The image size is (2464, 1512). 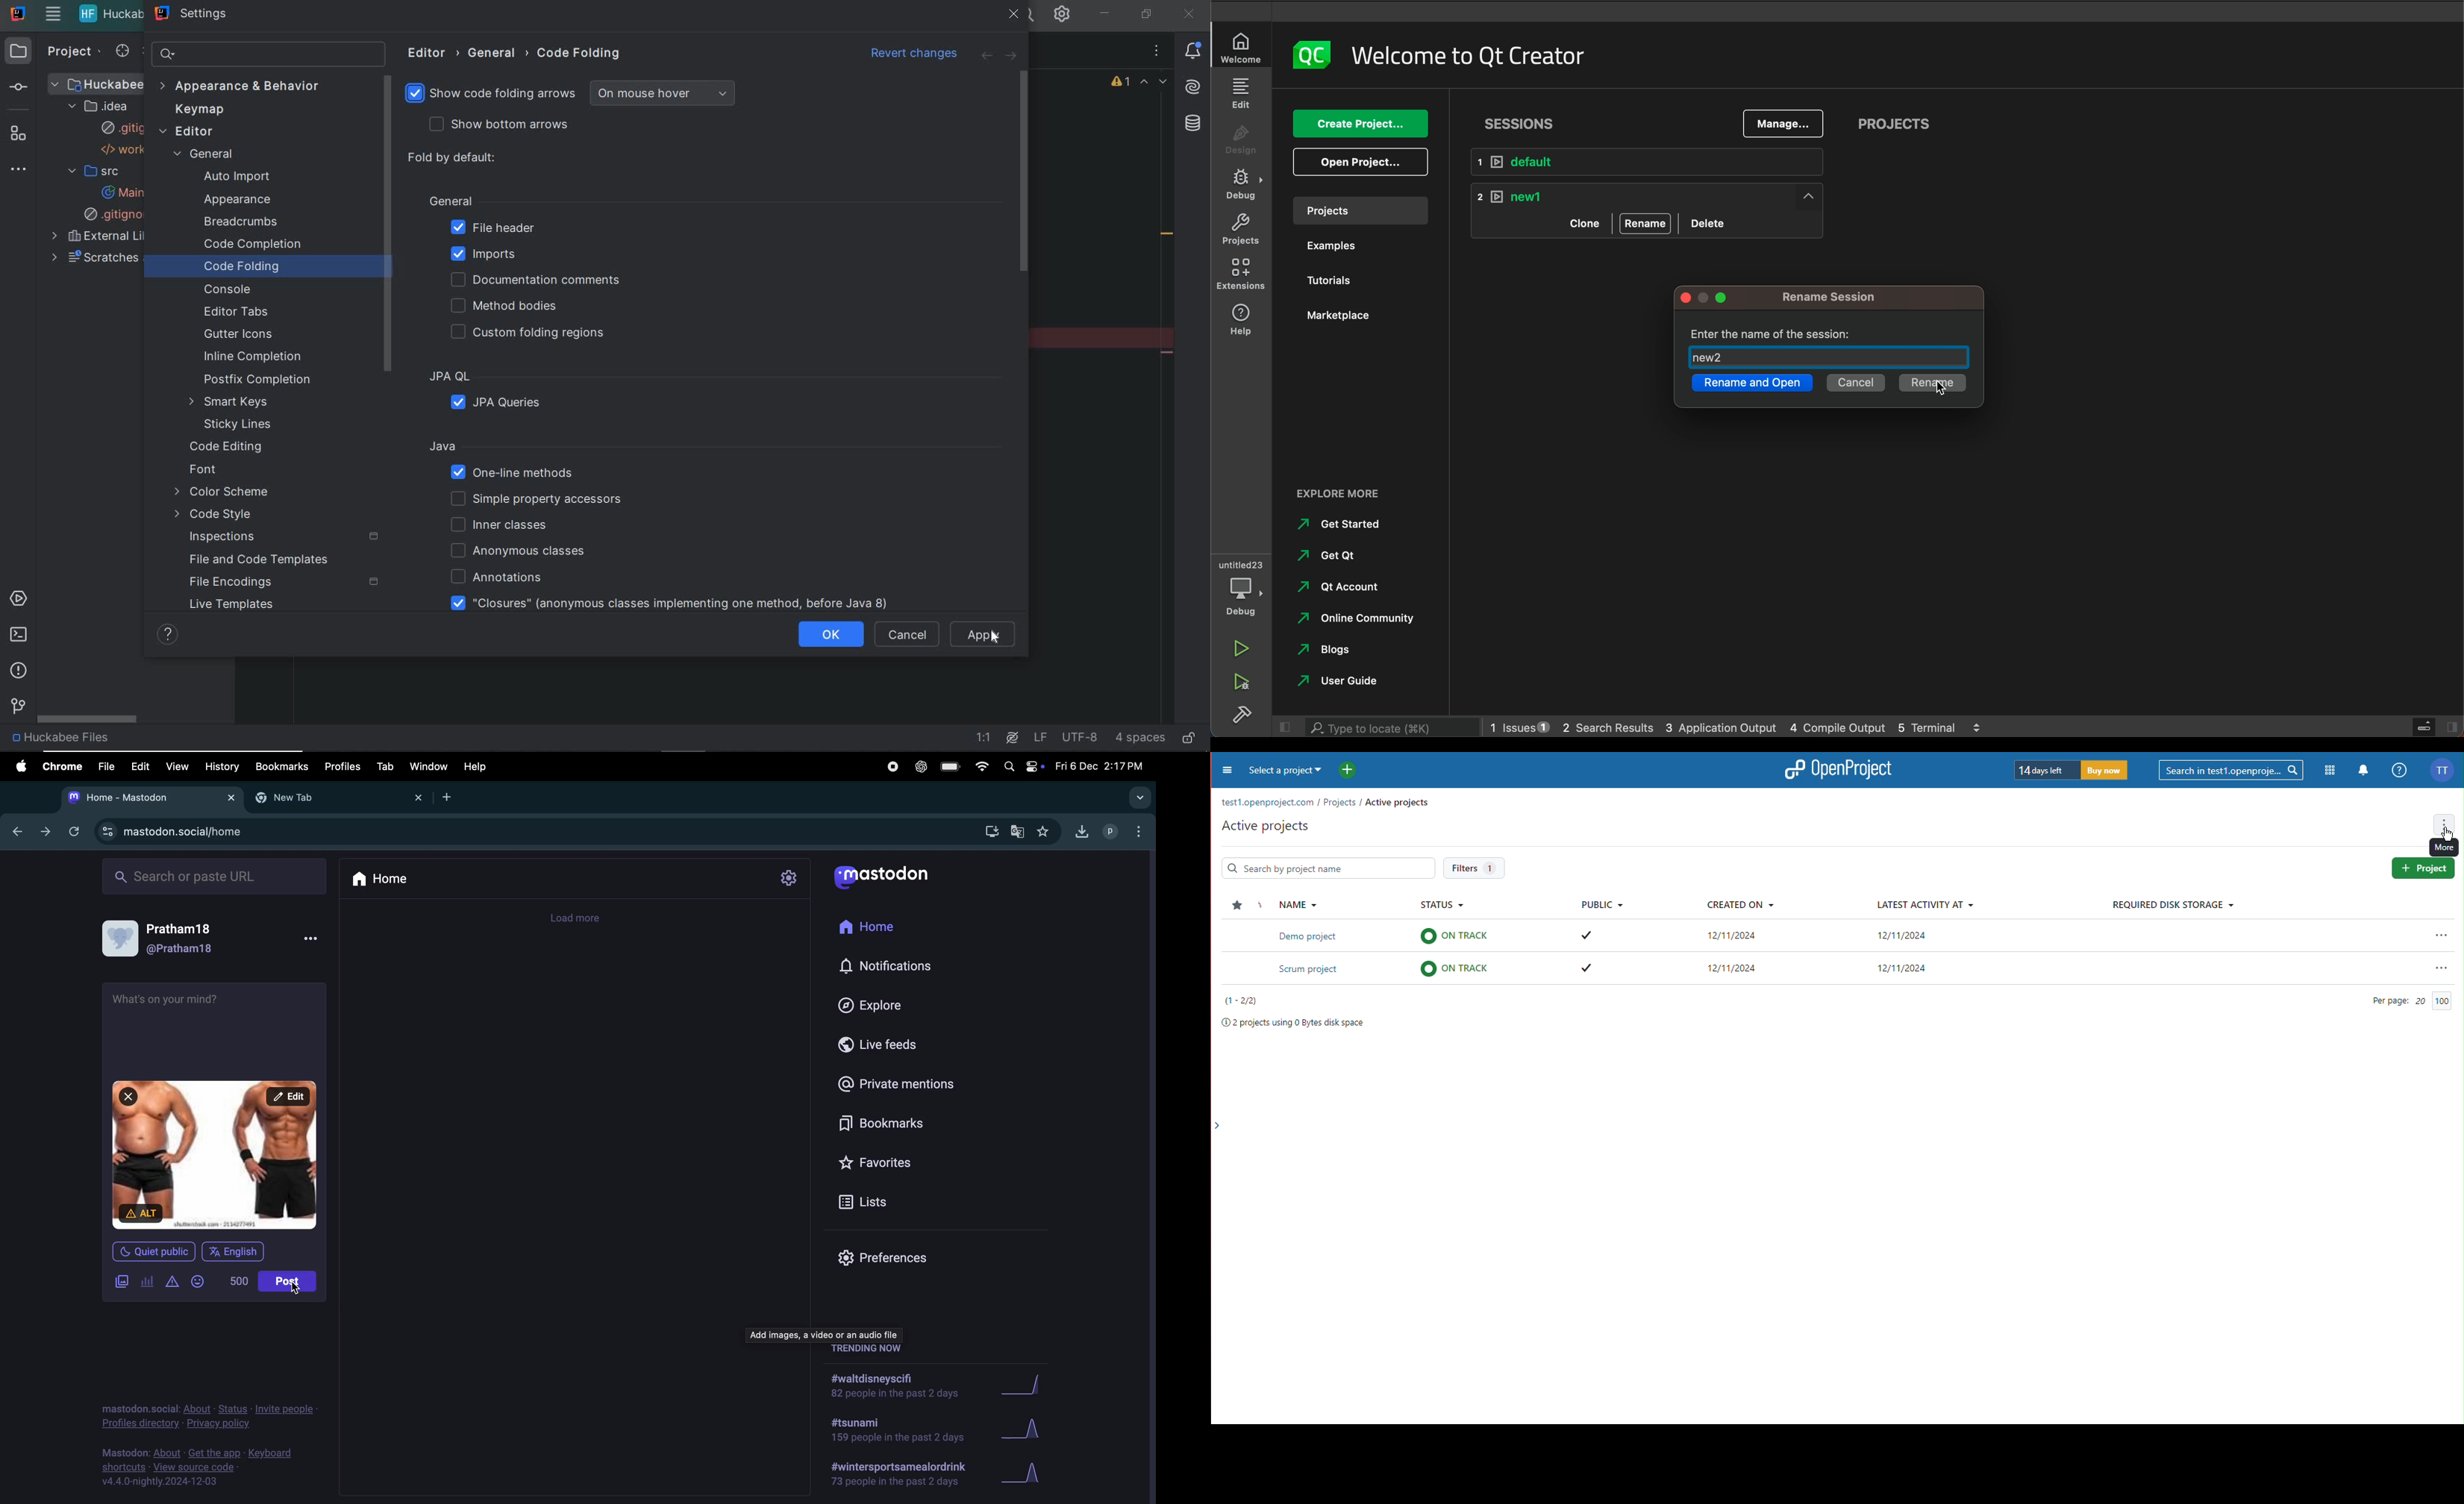 I want to click on , so click(x=1242, y=717).